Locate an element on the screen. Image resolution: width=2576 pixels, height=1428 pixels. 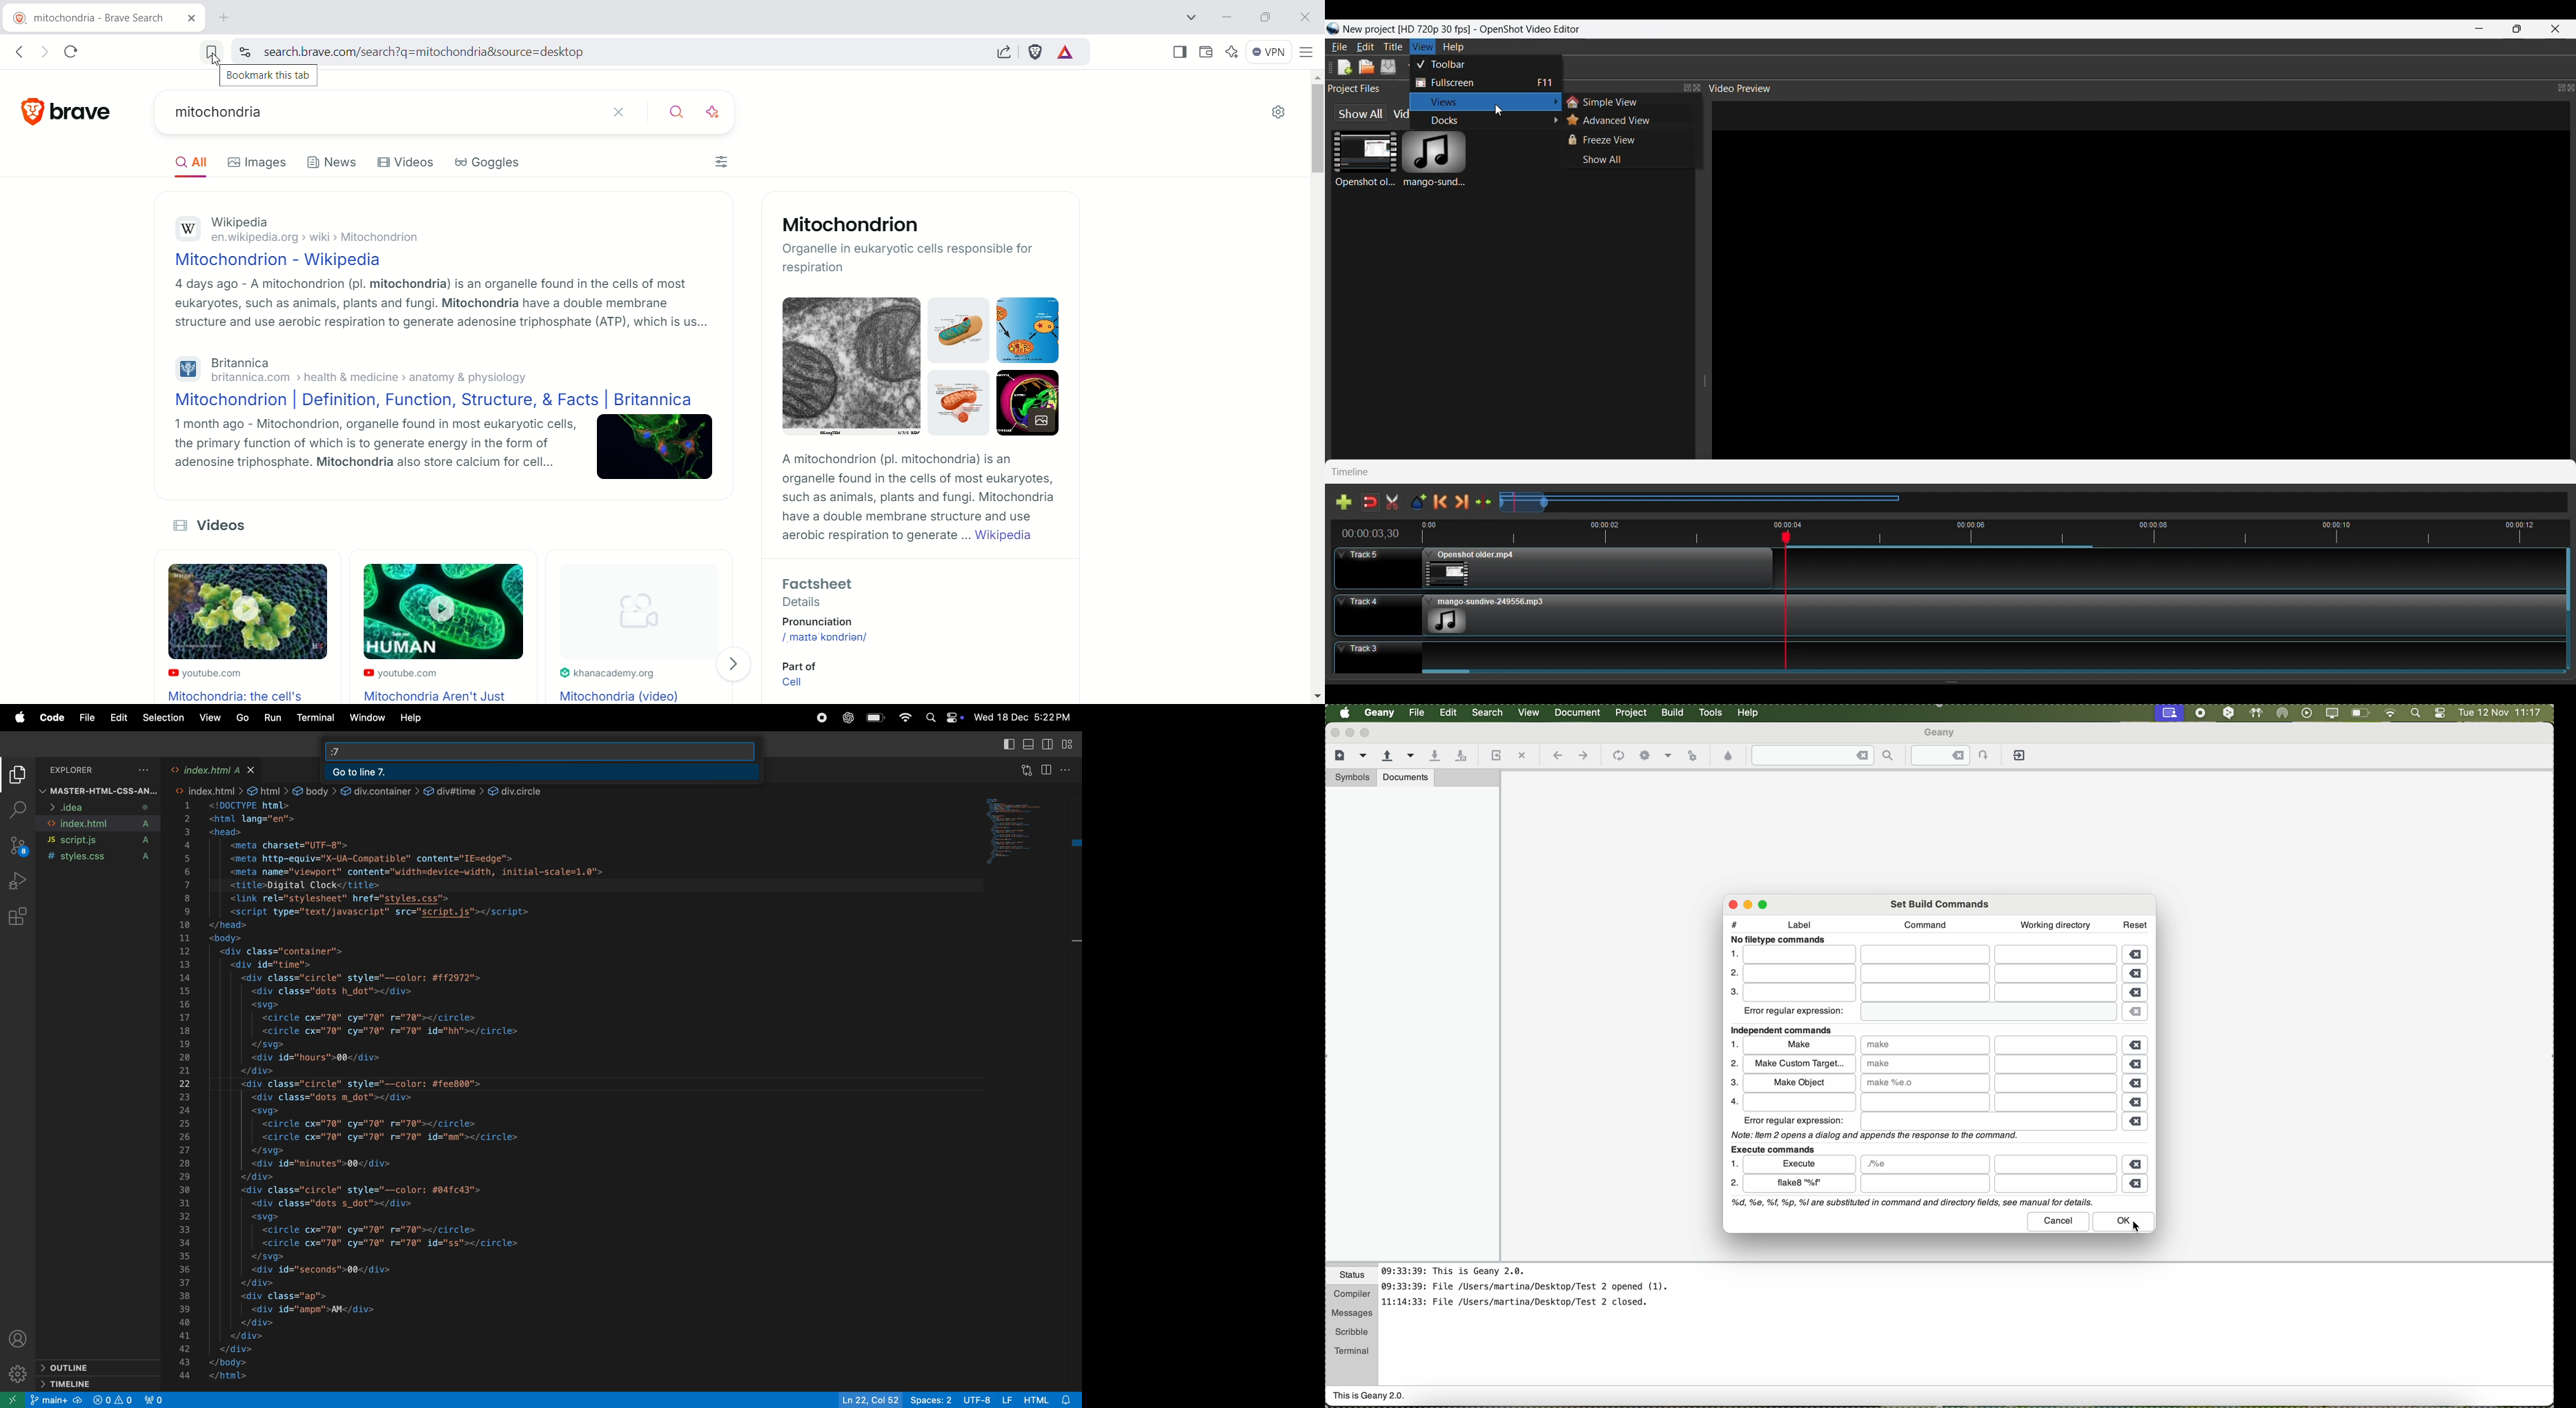
utf -8 lf is located at coordinates (988, 1399).